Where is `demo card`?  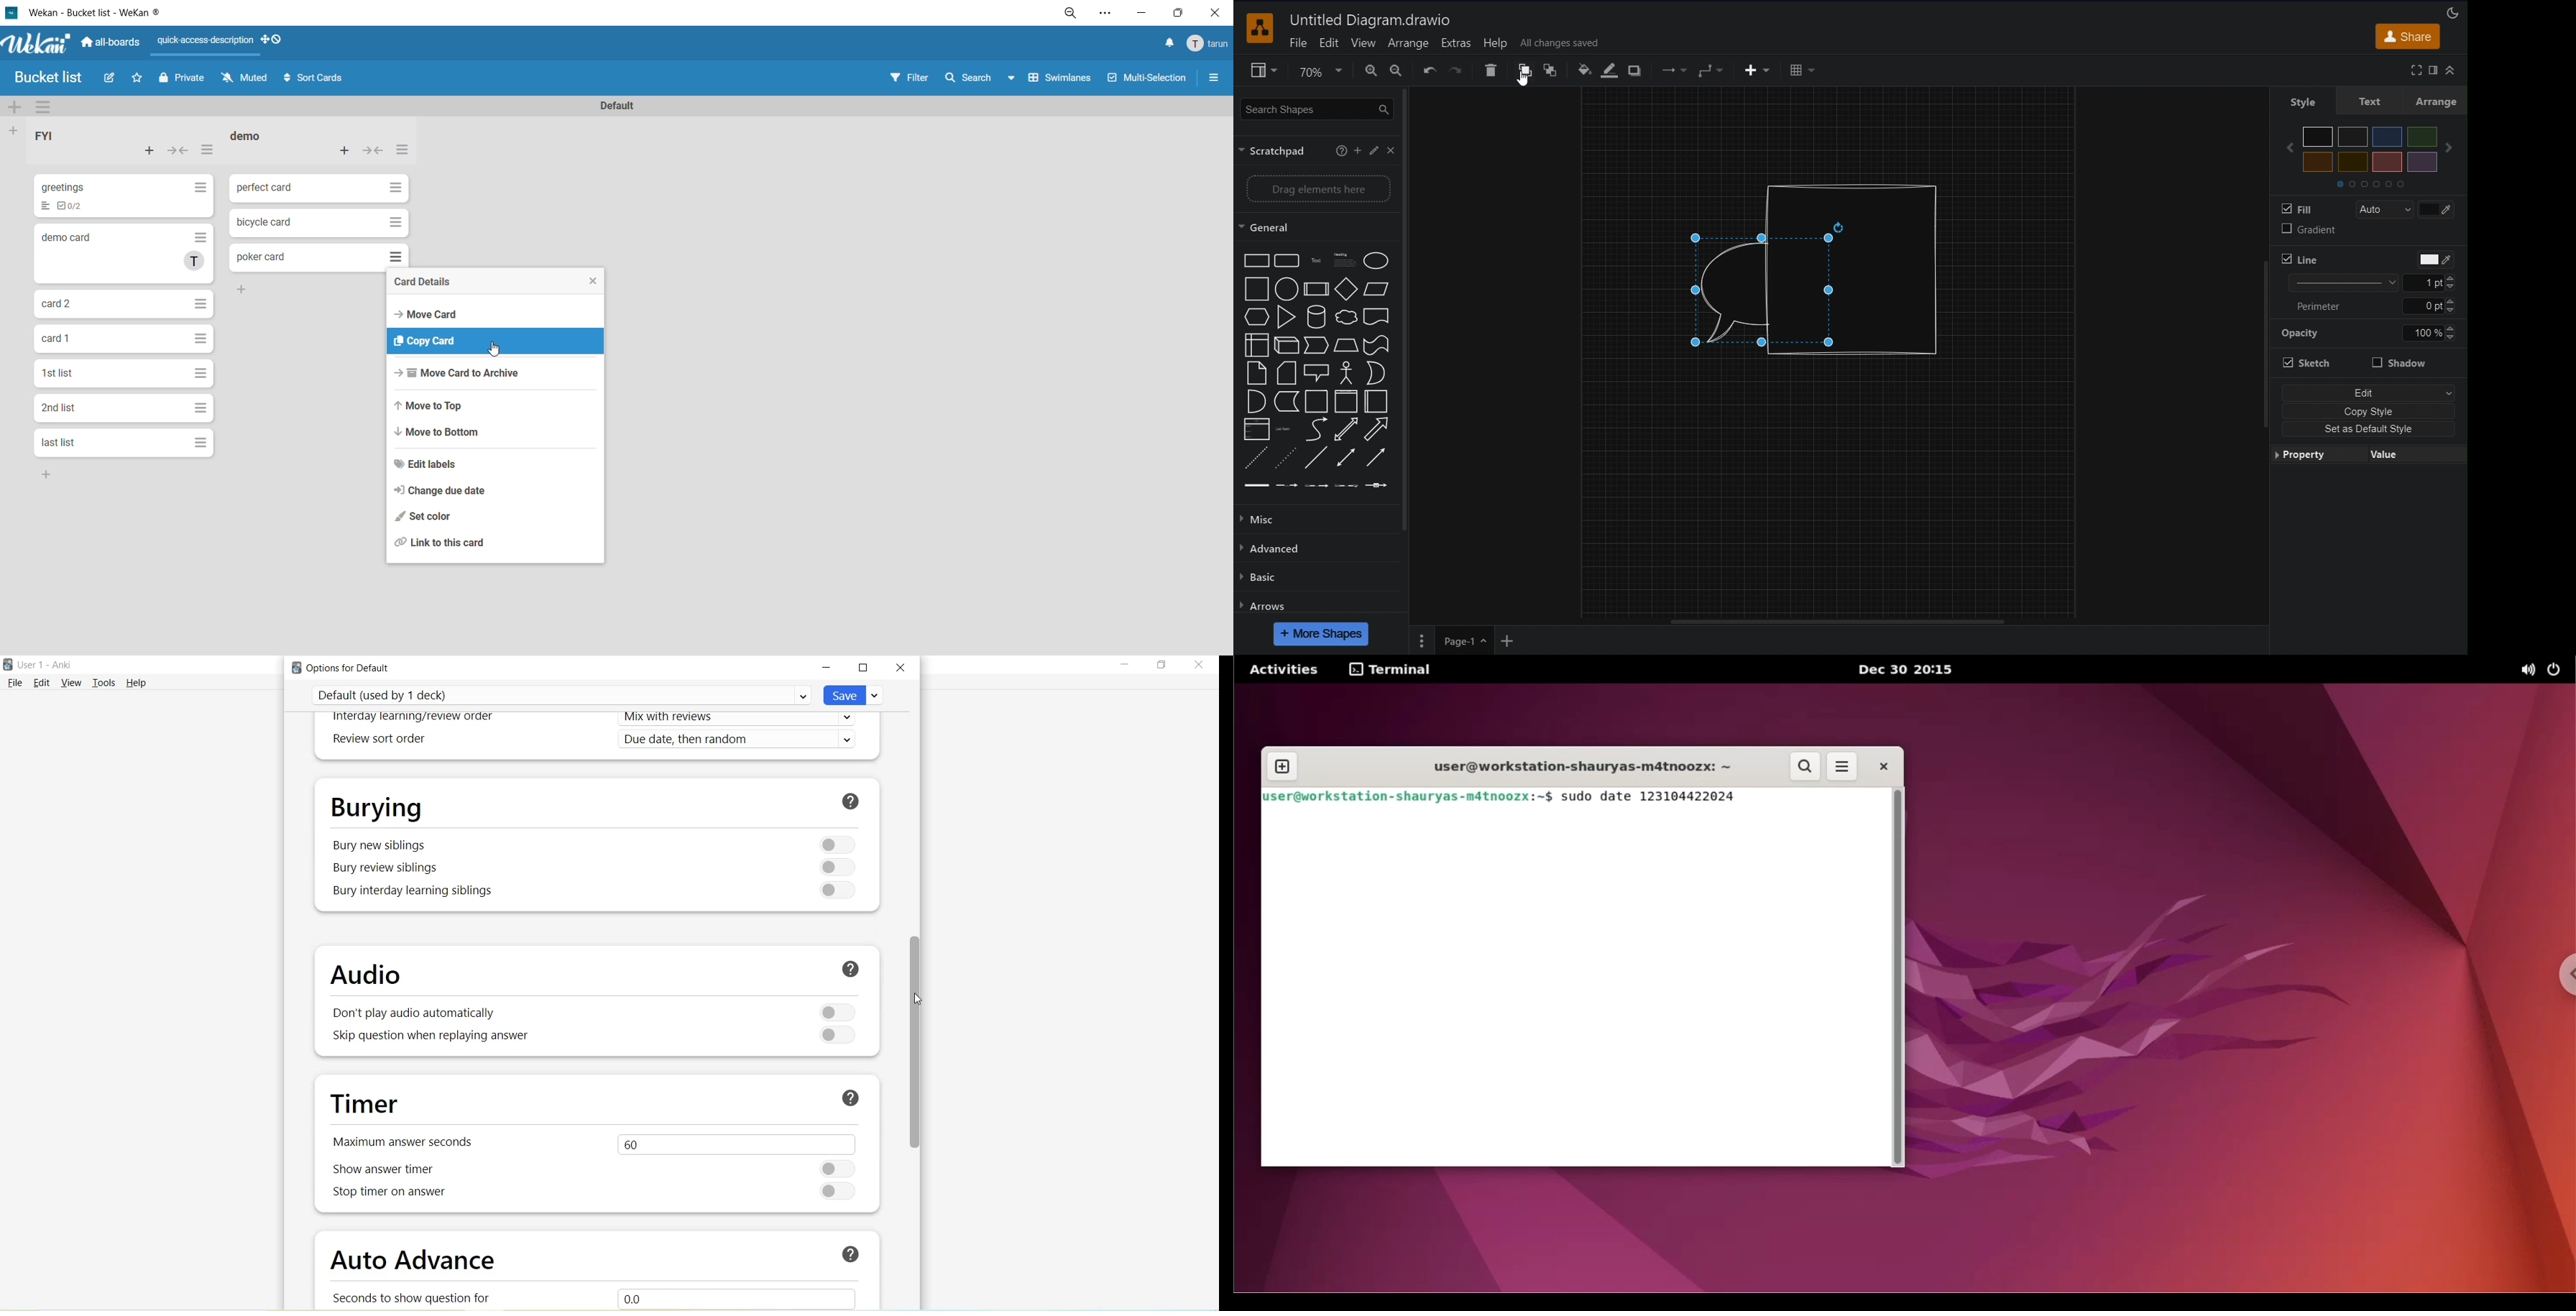
demo card is located at coordinates (66, 236).